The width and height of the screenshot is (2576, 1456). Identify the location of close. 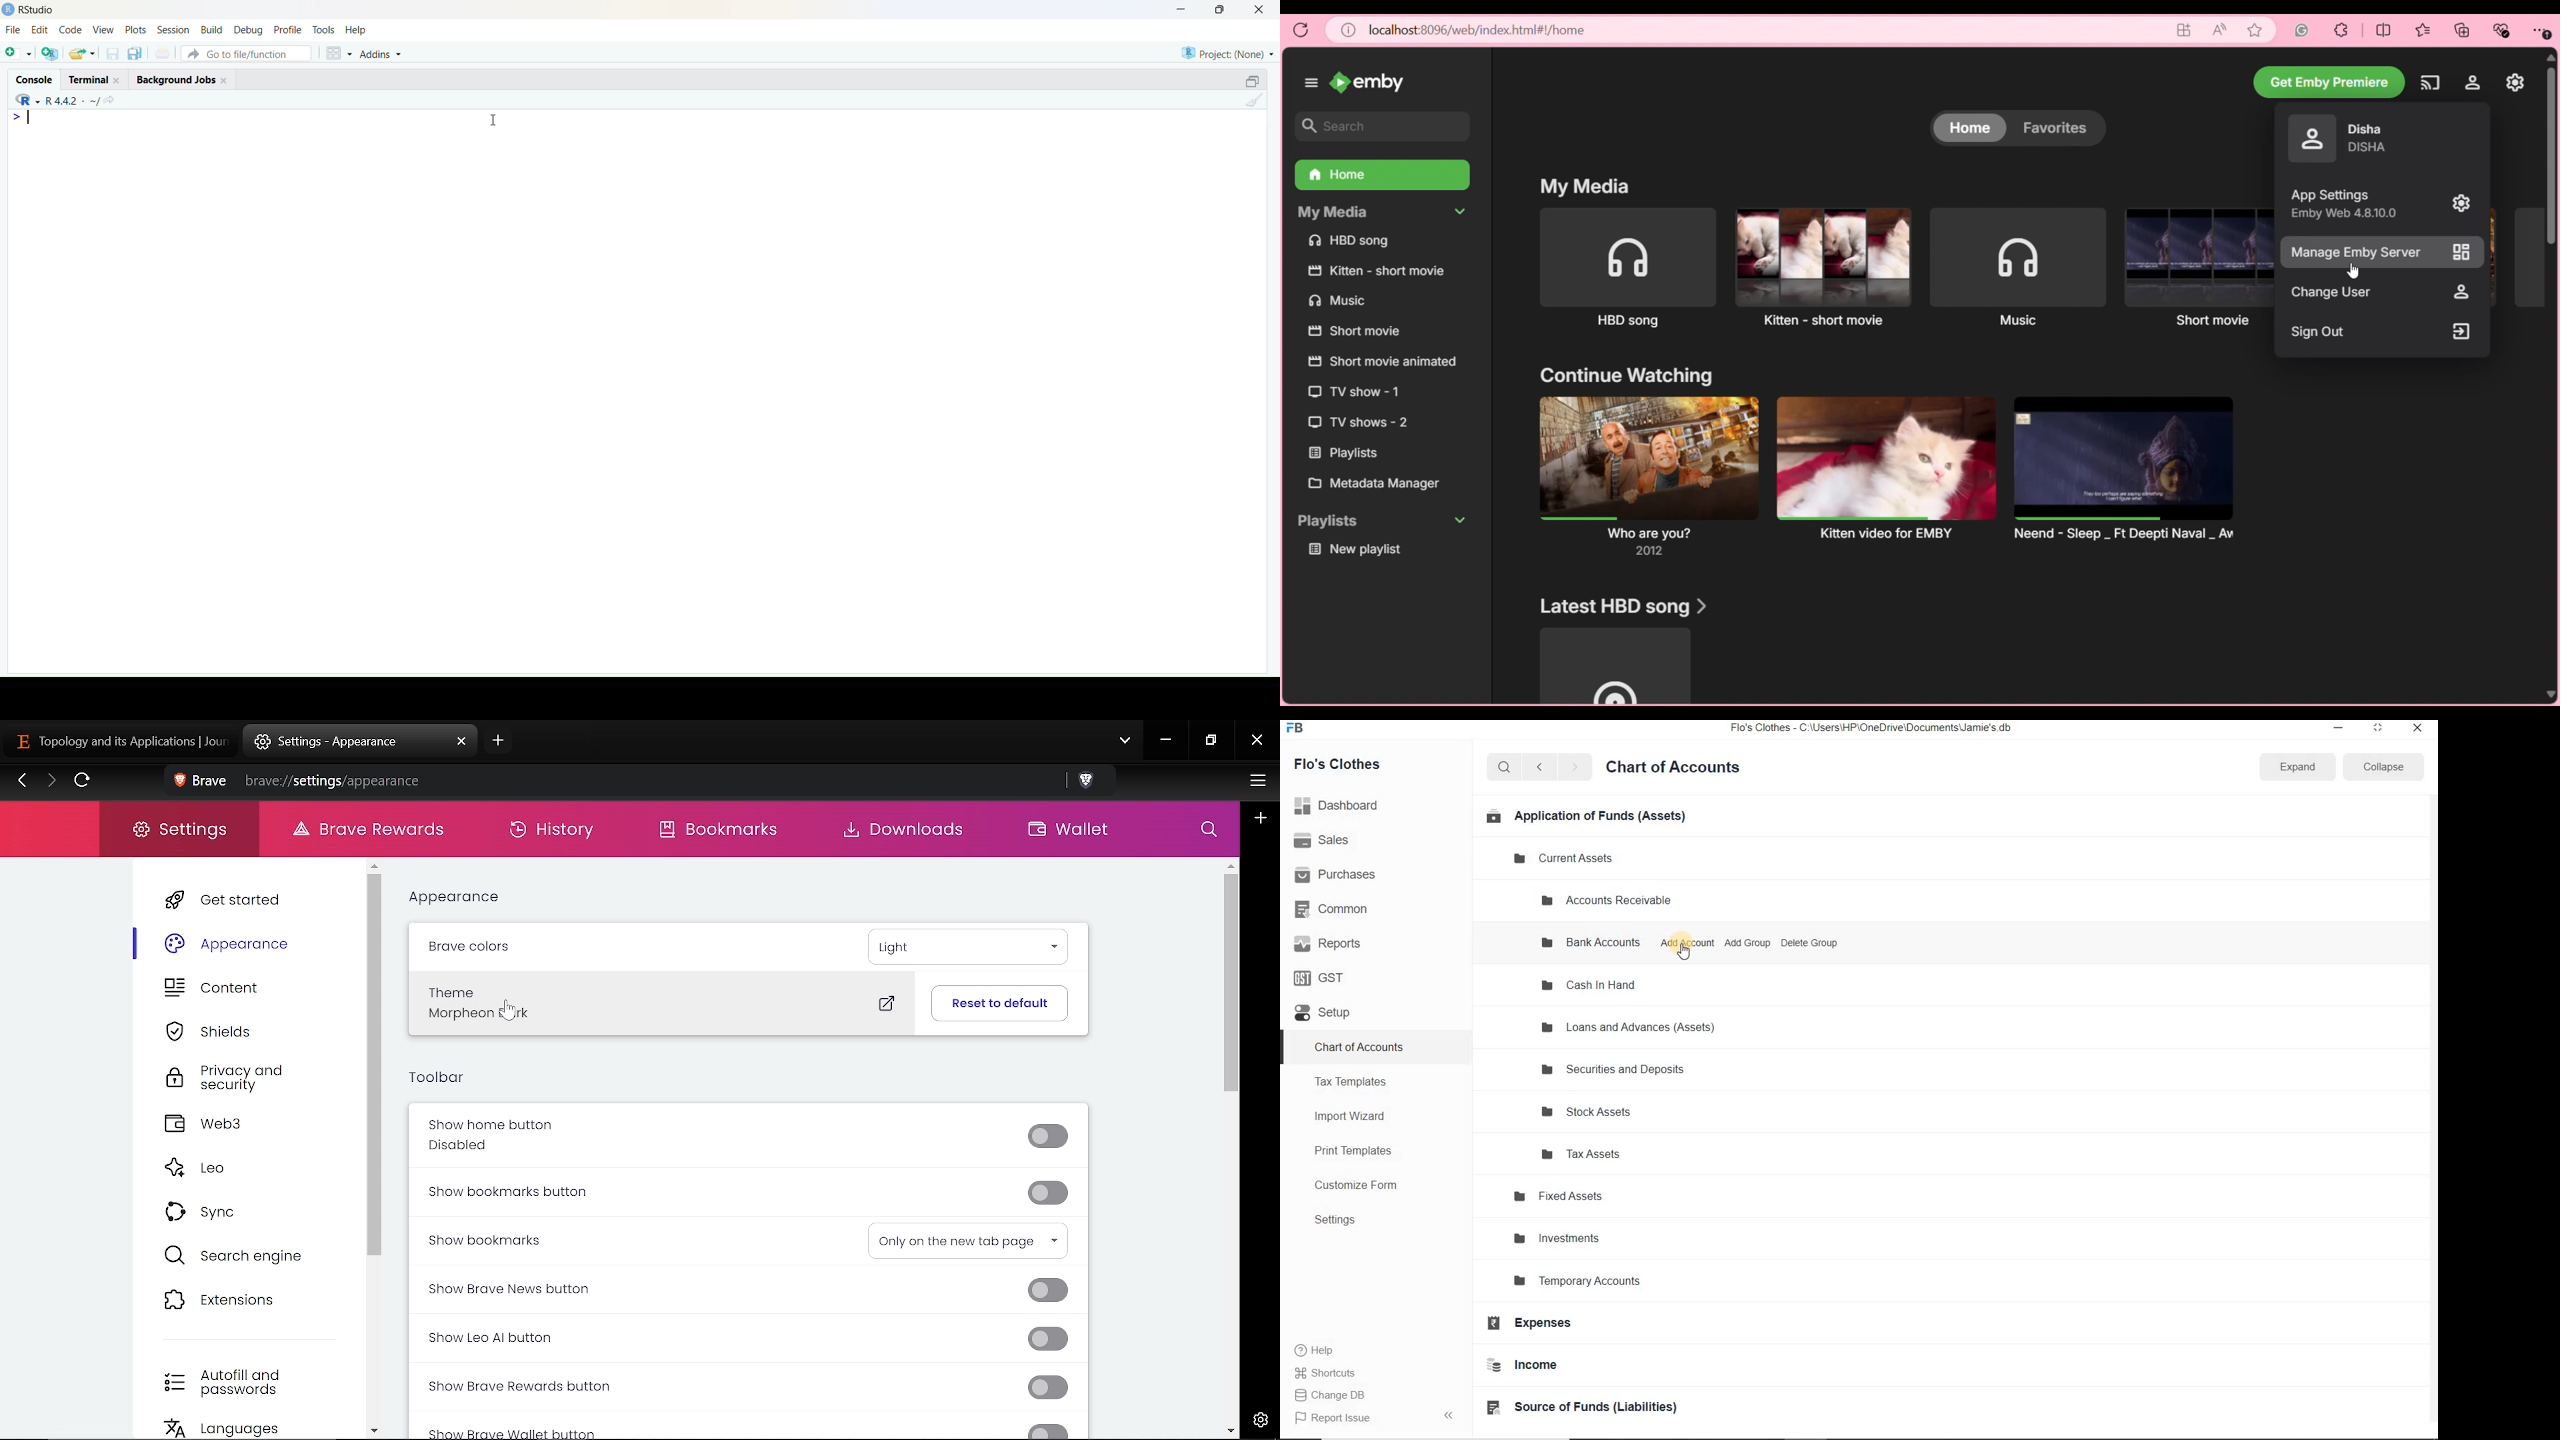
(2417, 727).